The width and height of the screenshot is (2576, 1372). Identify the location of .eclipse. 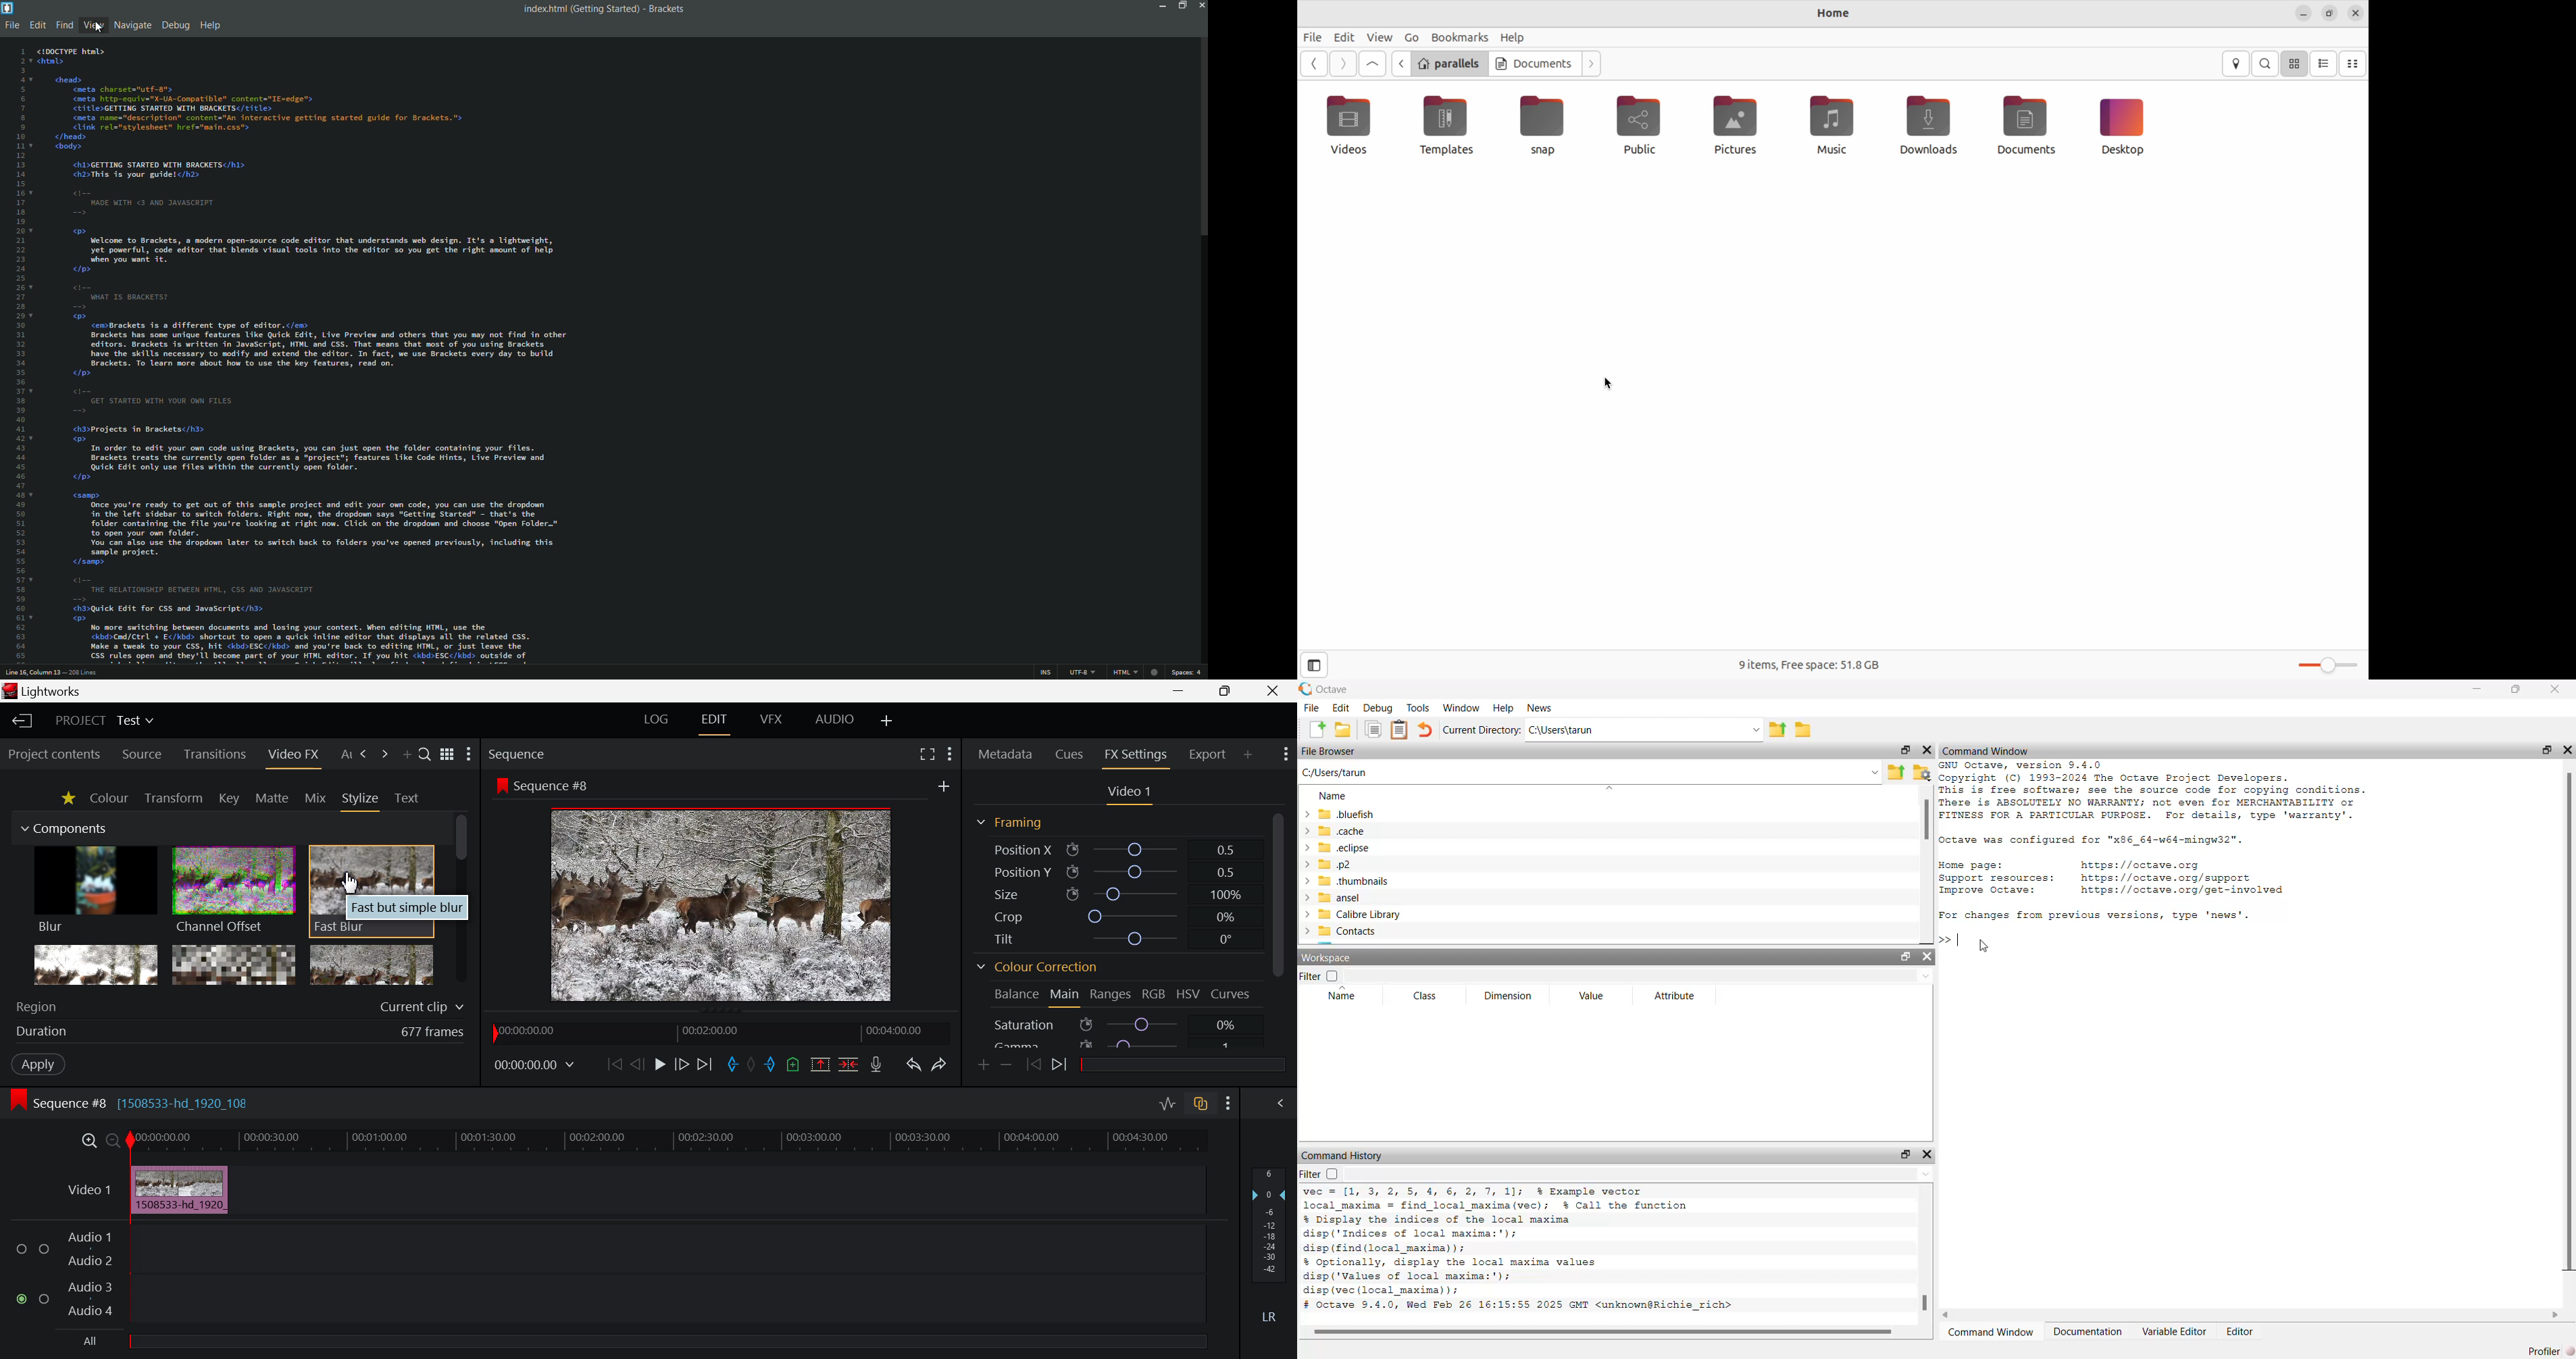
(1348, 847).